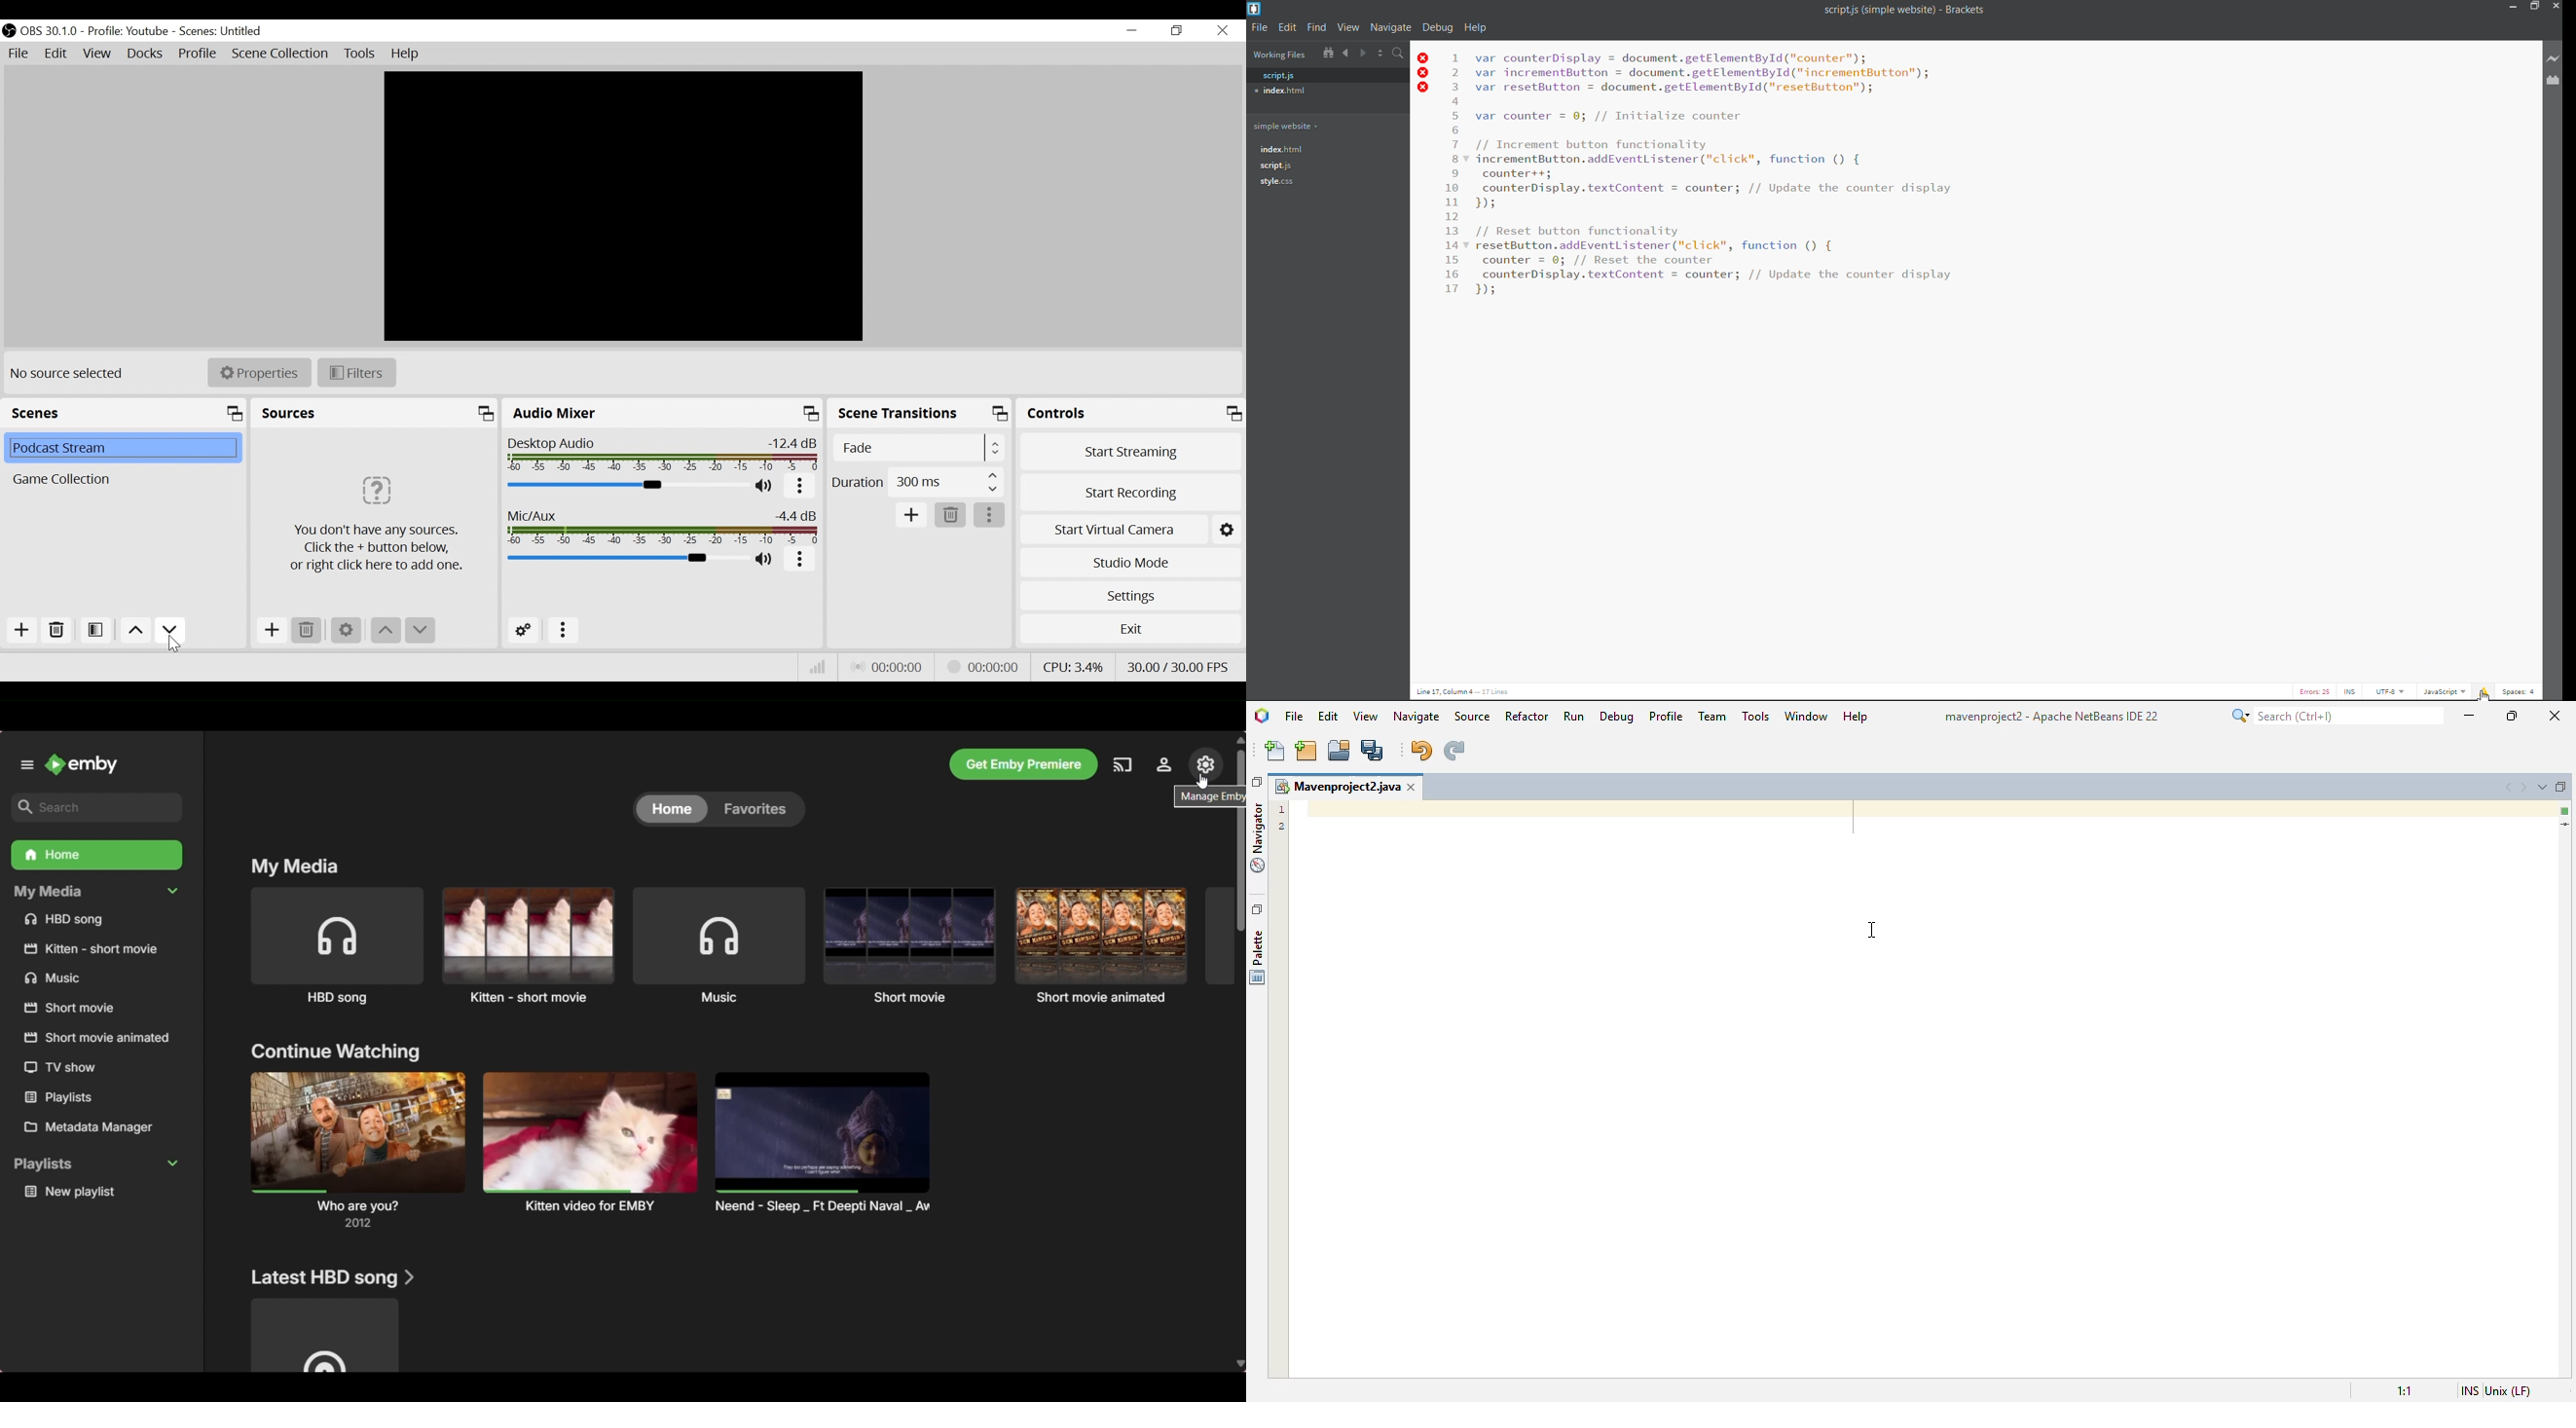 The image size is (2576, 1428). What do you see at coordinates (1113, 527) in the screenshot?
I see `Start Virtual Camera` at bounding box center [1113, 527].